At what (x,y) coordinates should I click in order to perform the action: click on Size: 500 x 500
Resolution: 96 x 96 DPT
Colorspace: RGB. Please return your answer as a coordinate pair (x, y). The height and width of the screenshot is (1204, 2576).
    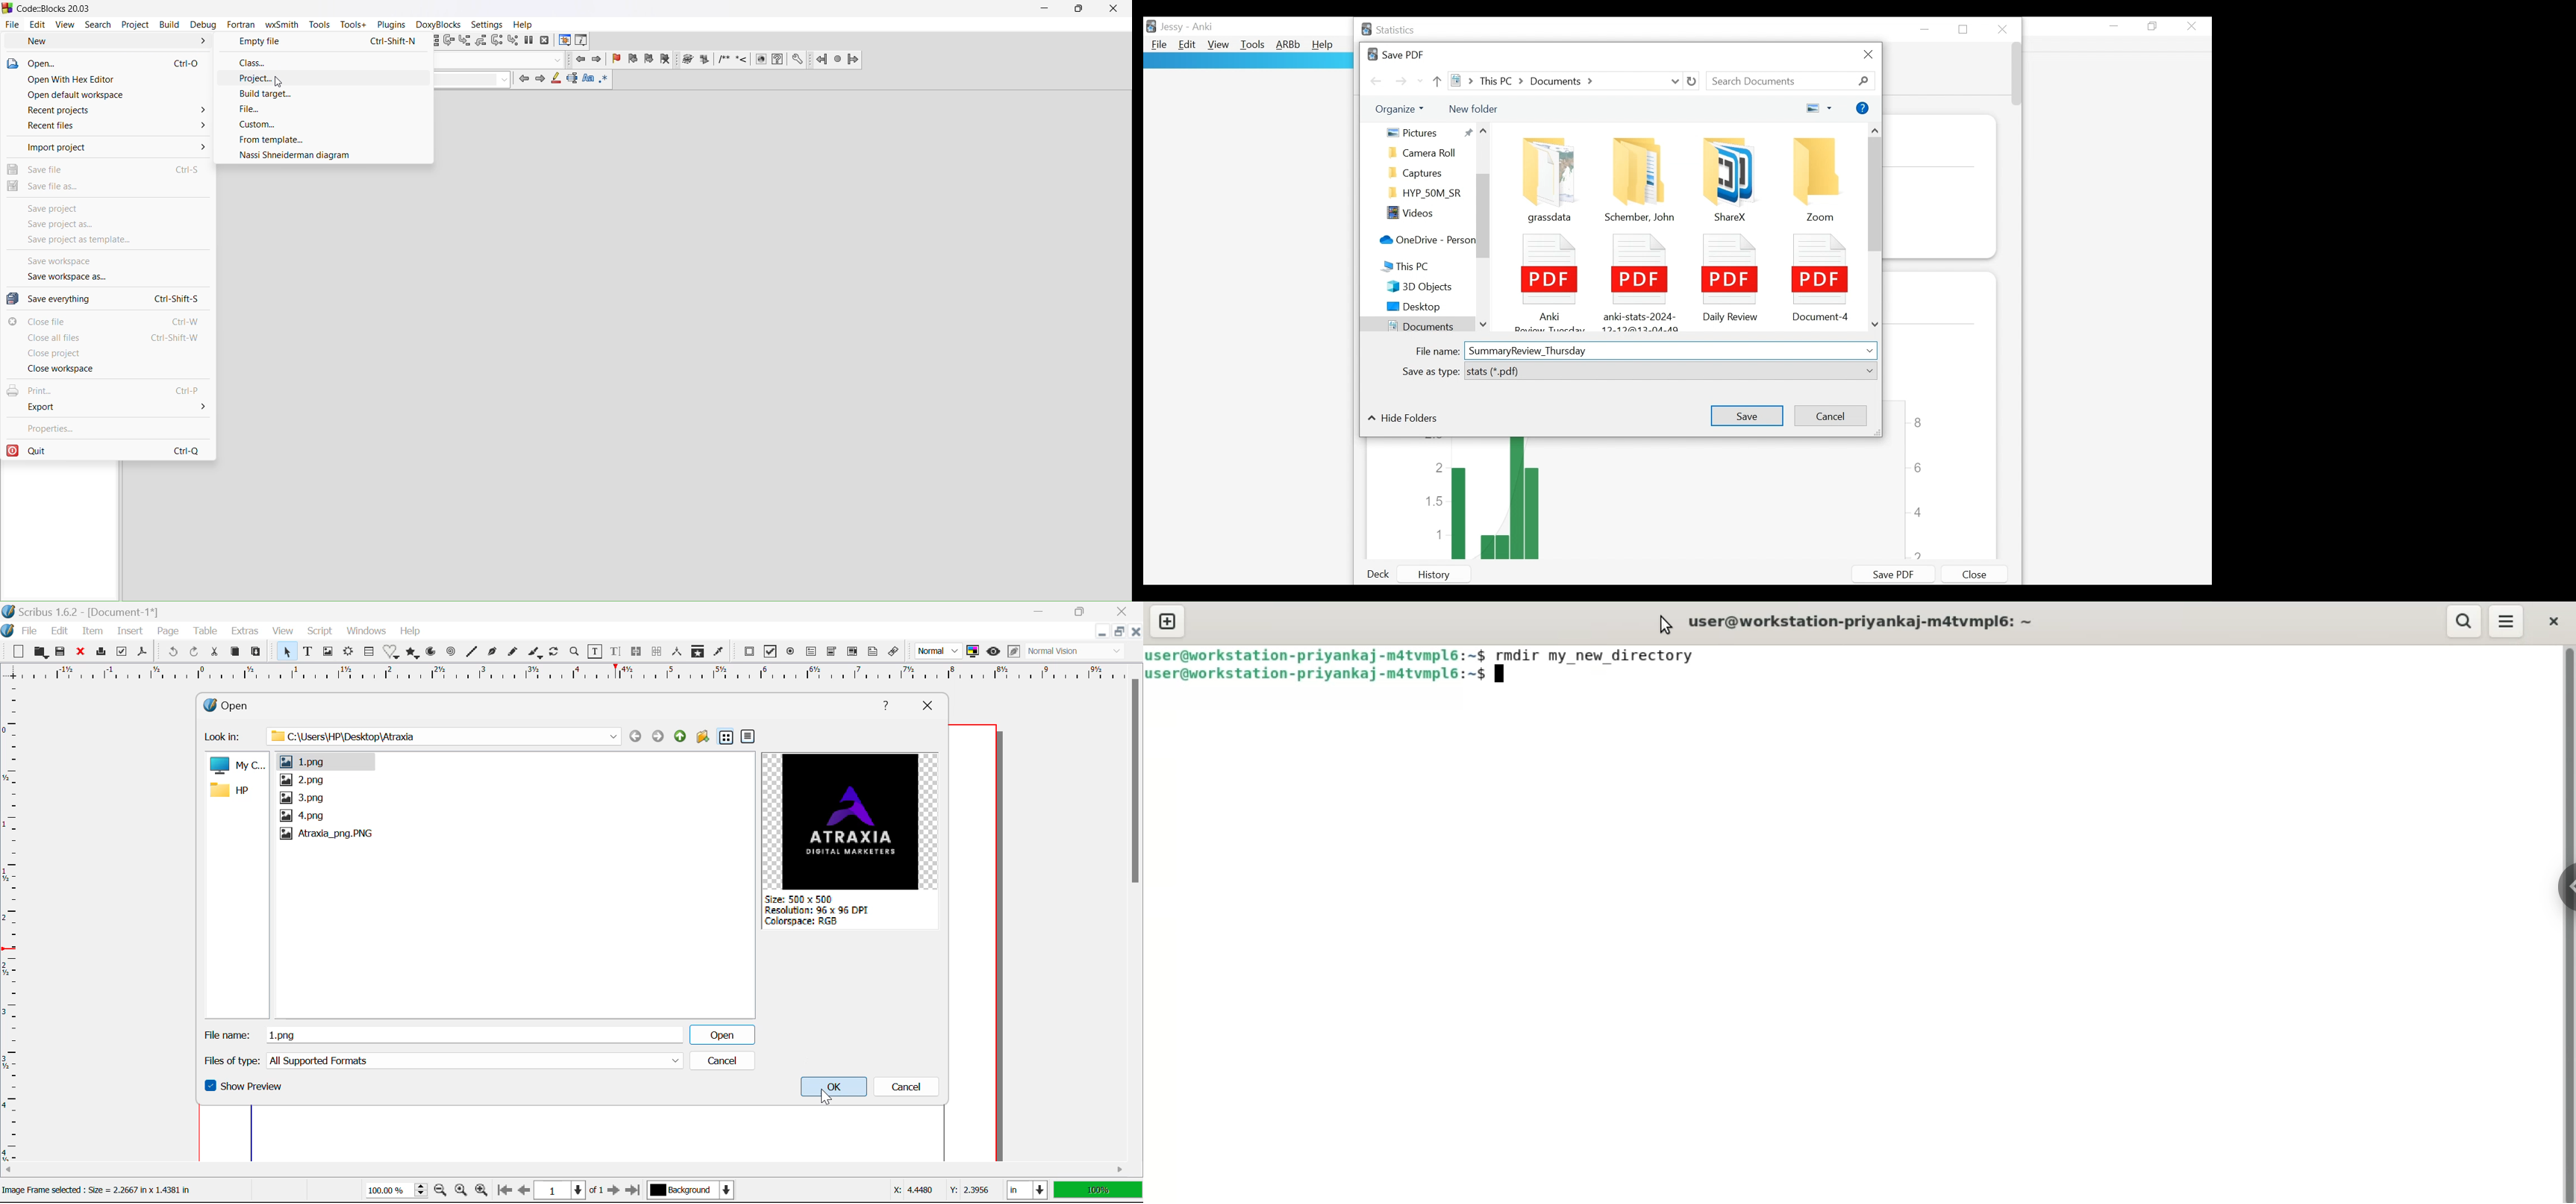
    Looking at the image, I should click on (822, 914).